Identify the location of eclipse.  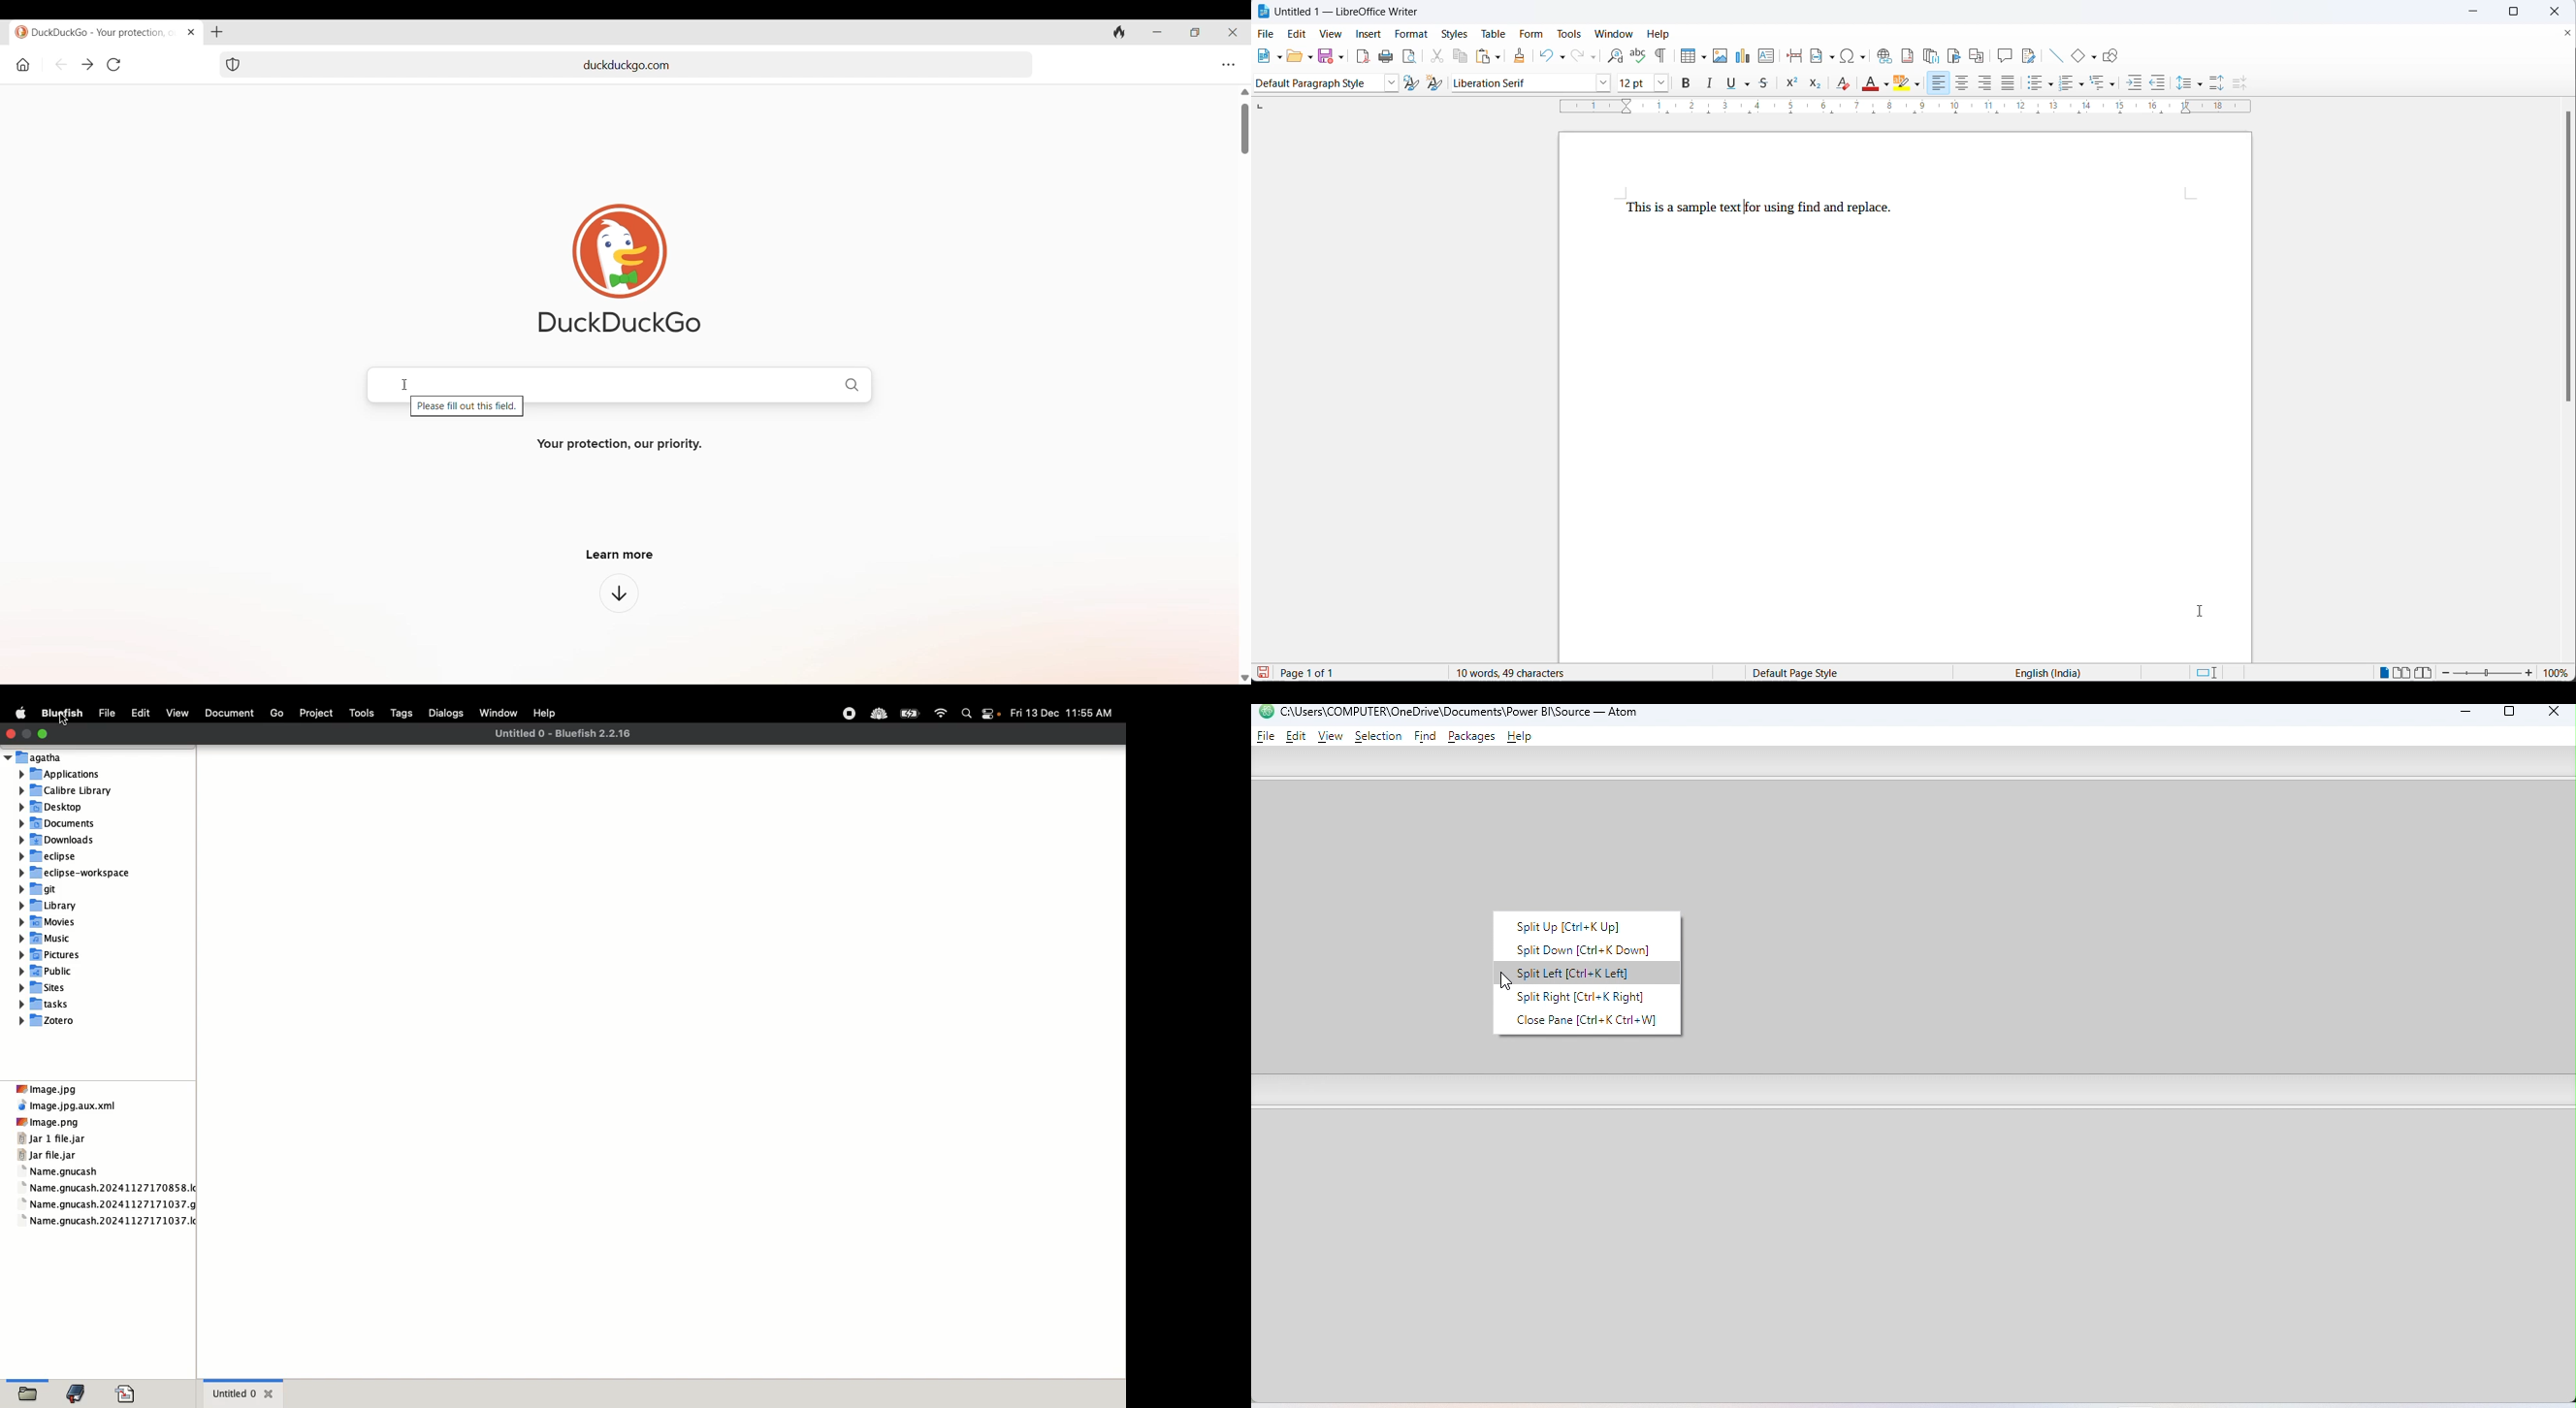
(54, 857).